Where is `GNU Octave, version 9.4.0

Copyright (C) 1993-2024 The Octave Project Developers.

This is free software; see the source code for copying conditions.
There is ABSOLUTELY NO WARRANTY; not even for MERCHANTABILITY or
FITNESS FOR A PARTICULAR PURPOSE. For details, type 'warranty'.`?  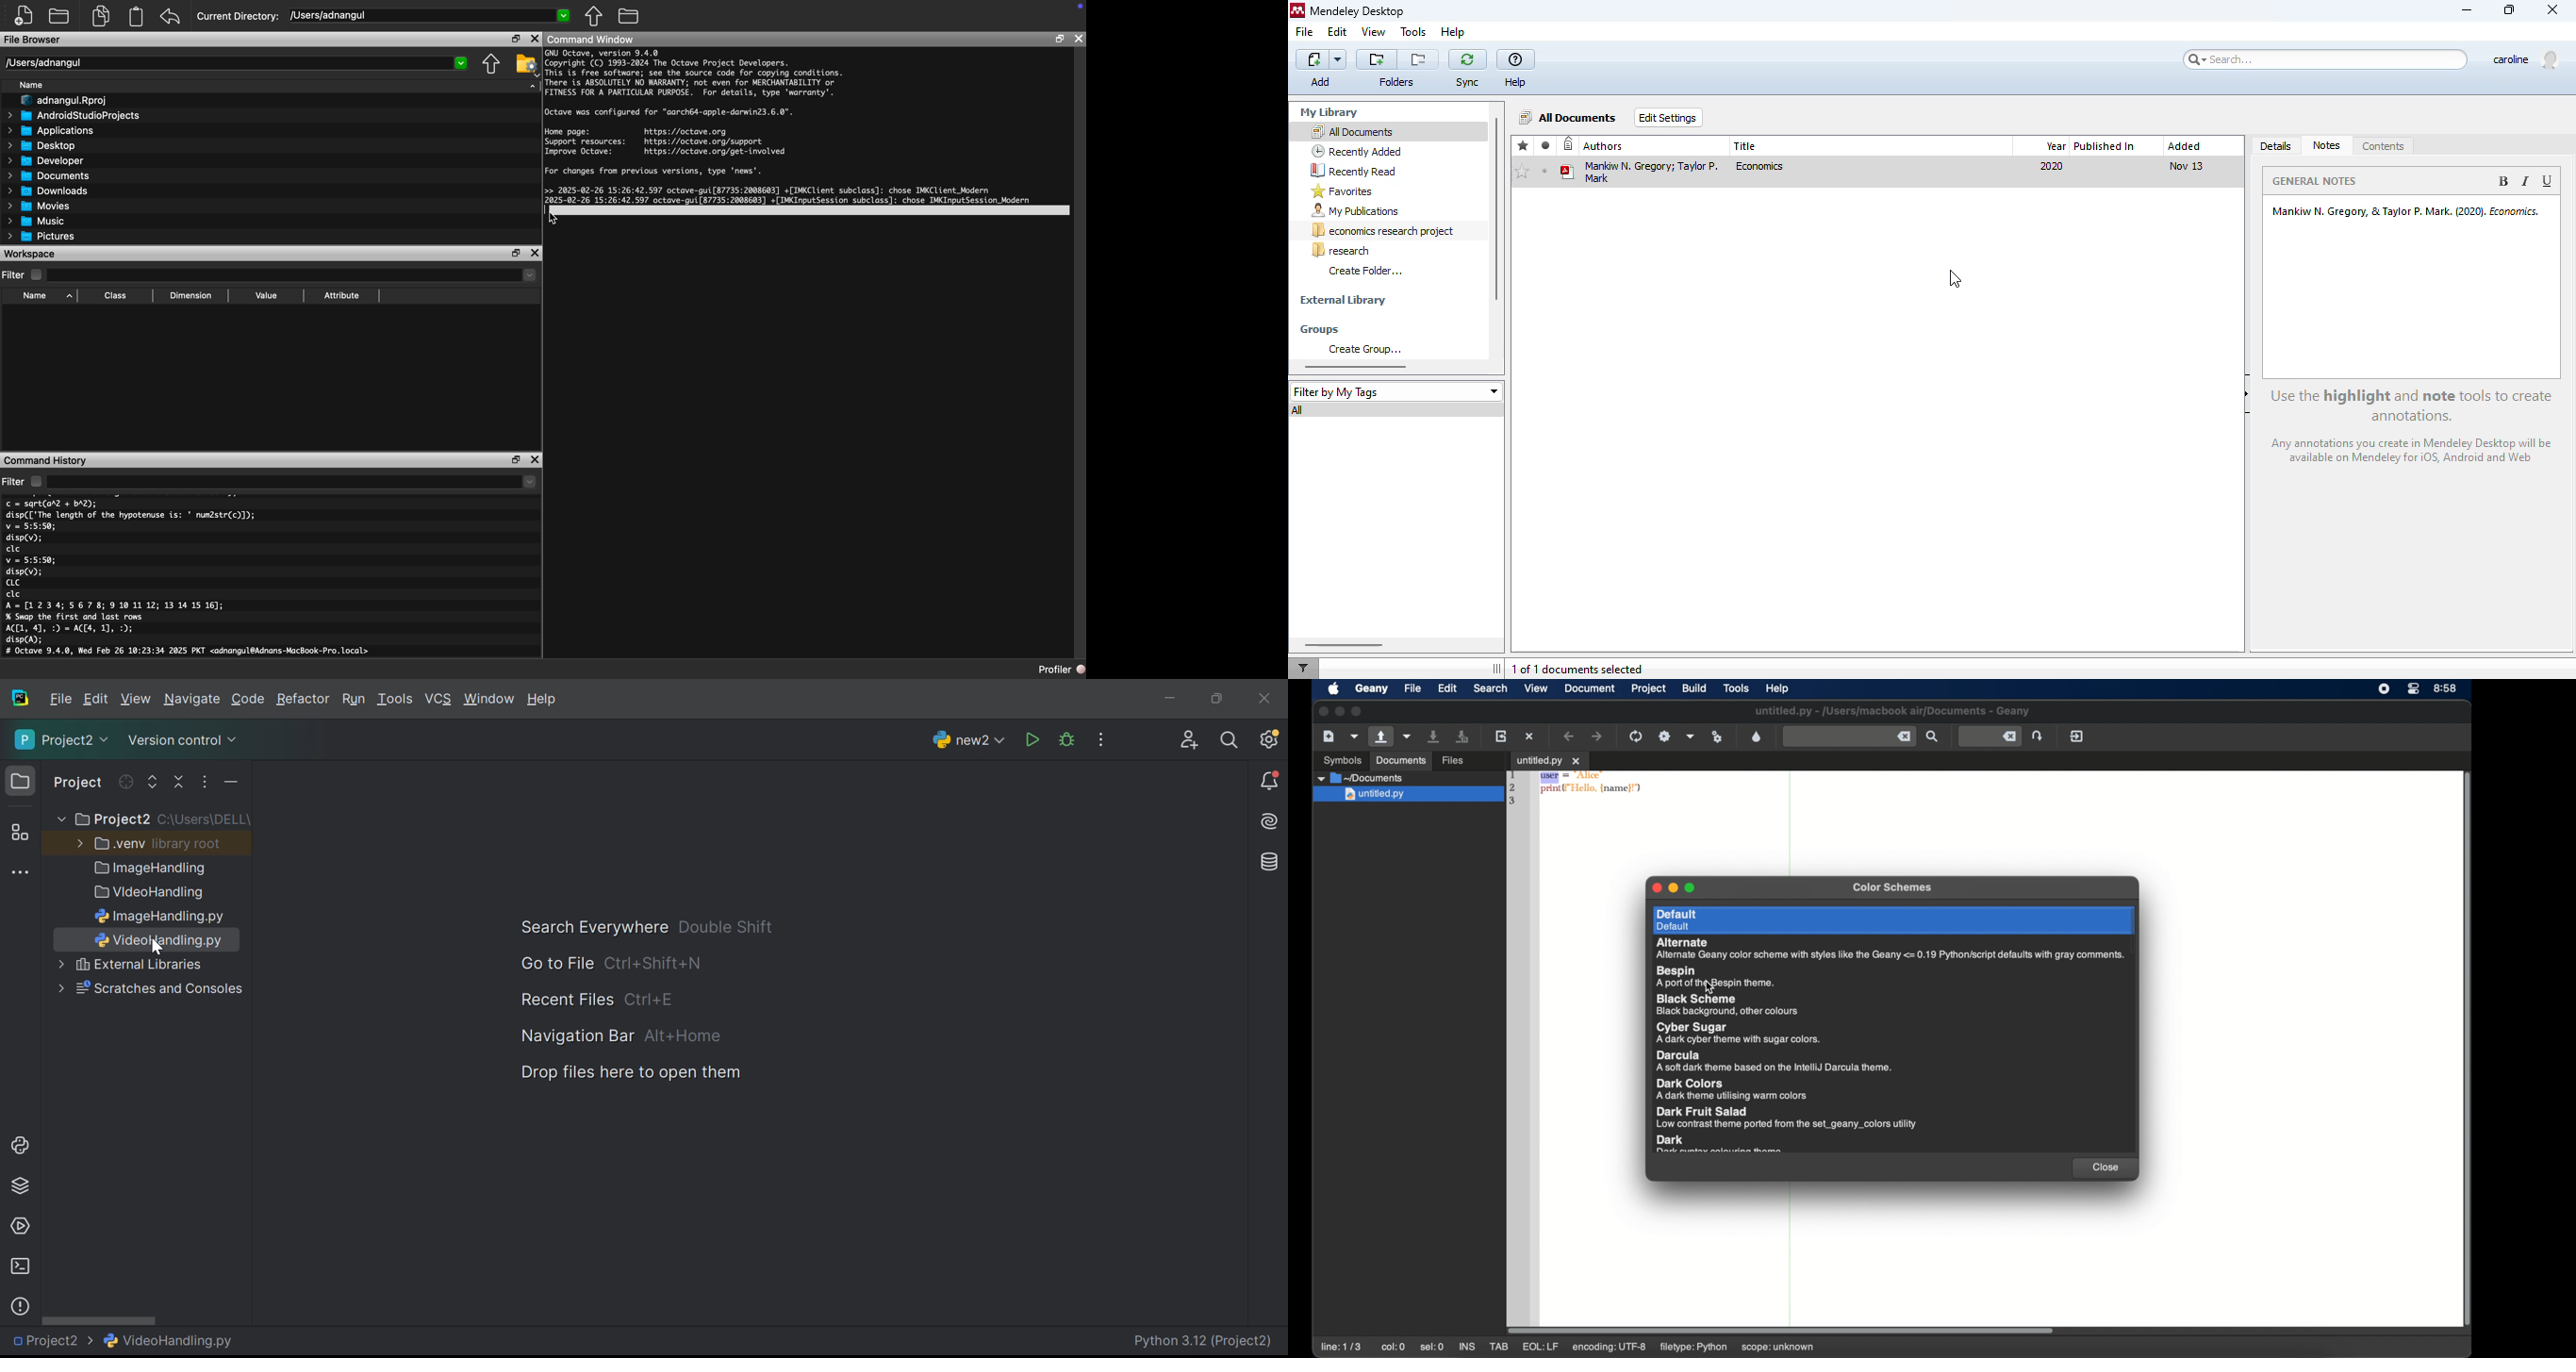
GNU Octave, version 9.4.0

Copyright (C) 1993-2024 The Octave Project Developers.

This is free software; see the source code for copying conditions.
There is ABSOLUTELY NO WARRANTY; not even for MERCHANTABILITY or
FITNESS FOR A PARTICULAR PURPOSE. For details, type 'warranty'. is located at coordinates (695, 74).